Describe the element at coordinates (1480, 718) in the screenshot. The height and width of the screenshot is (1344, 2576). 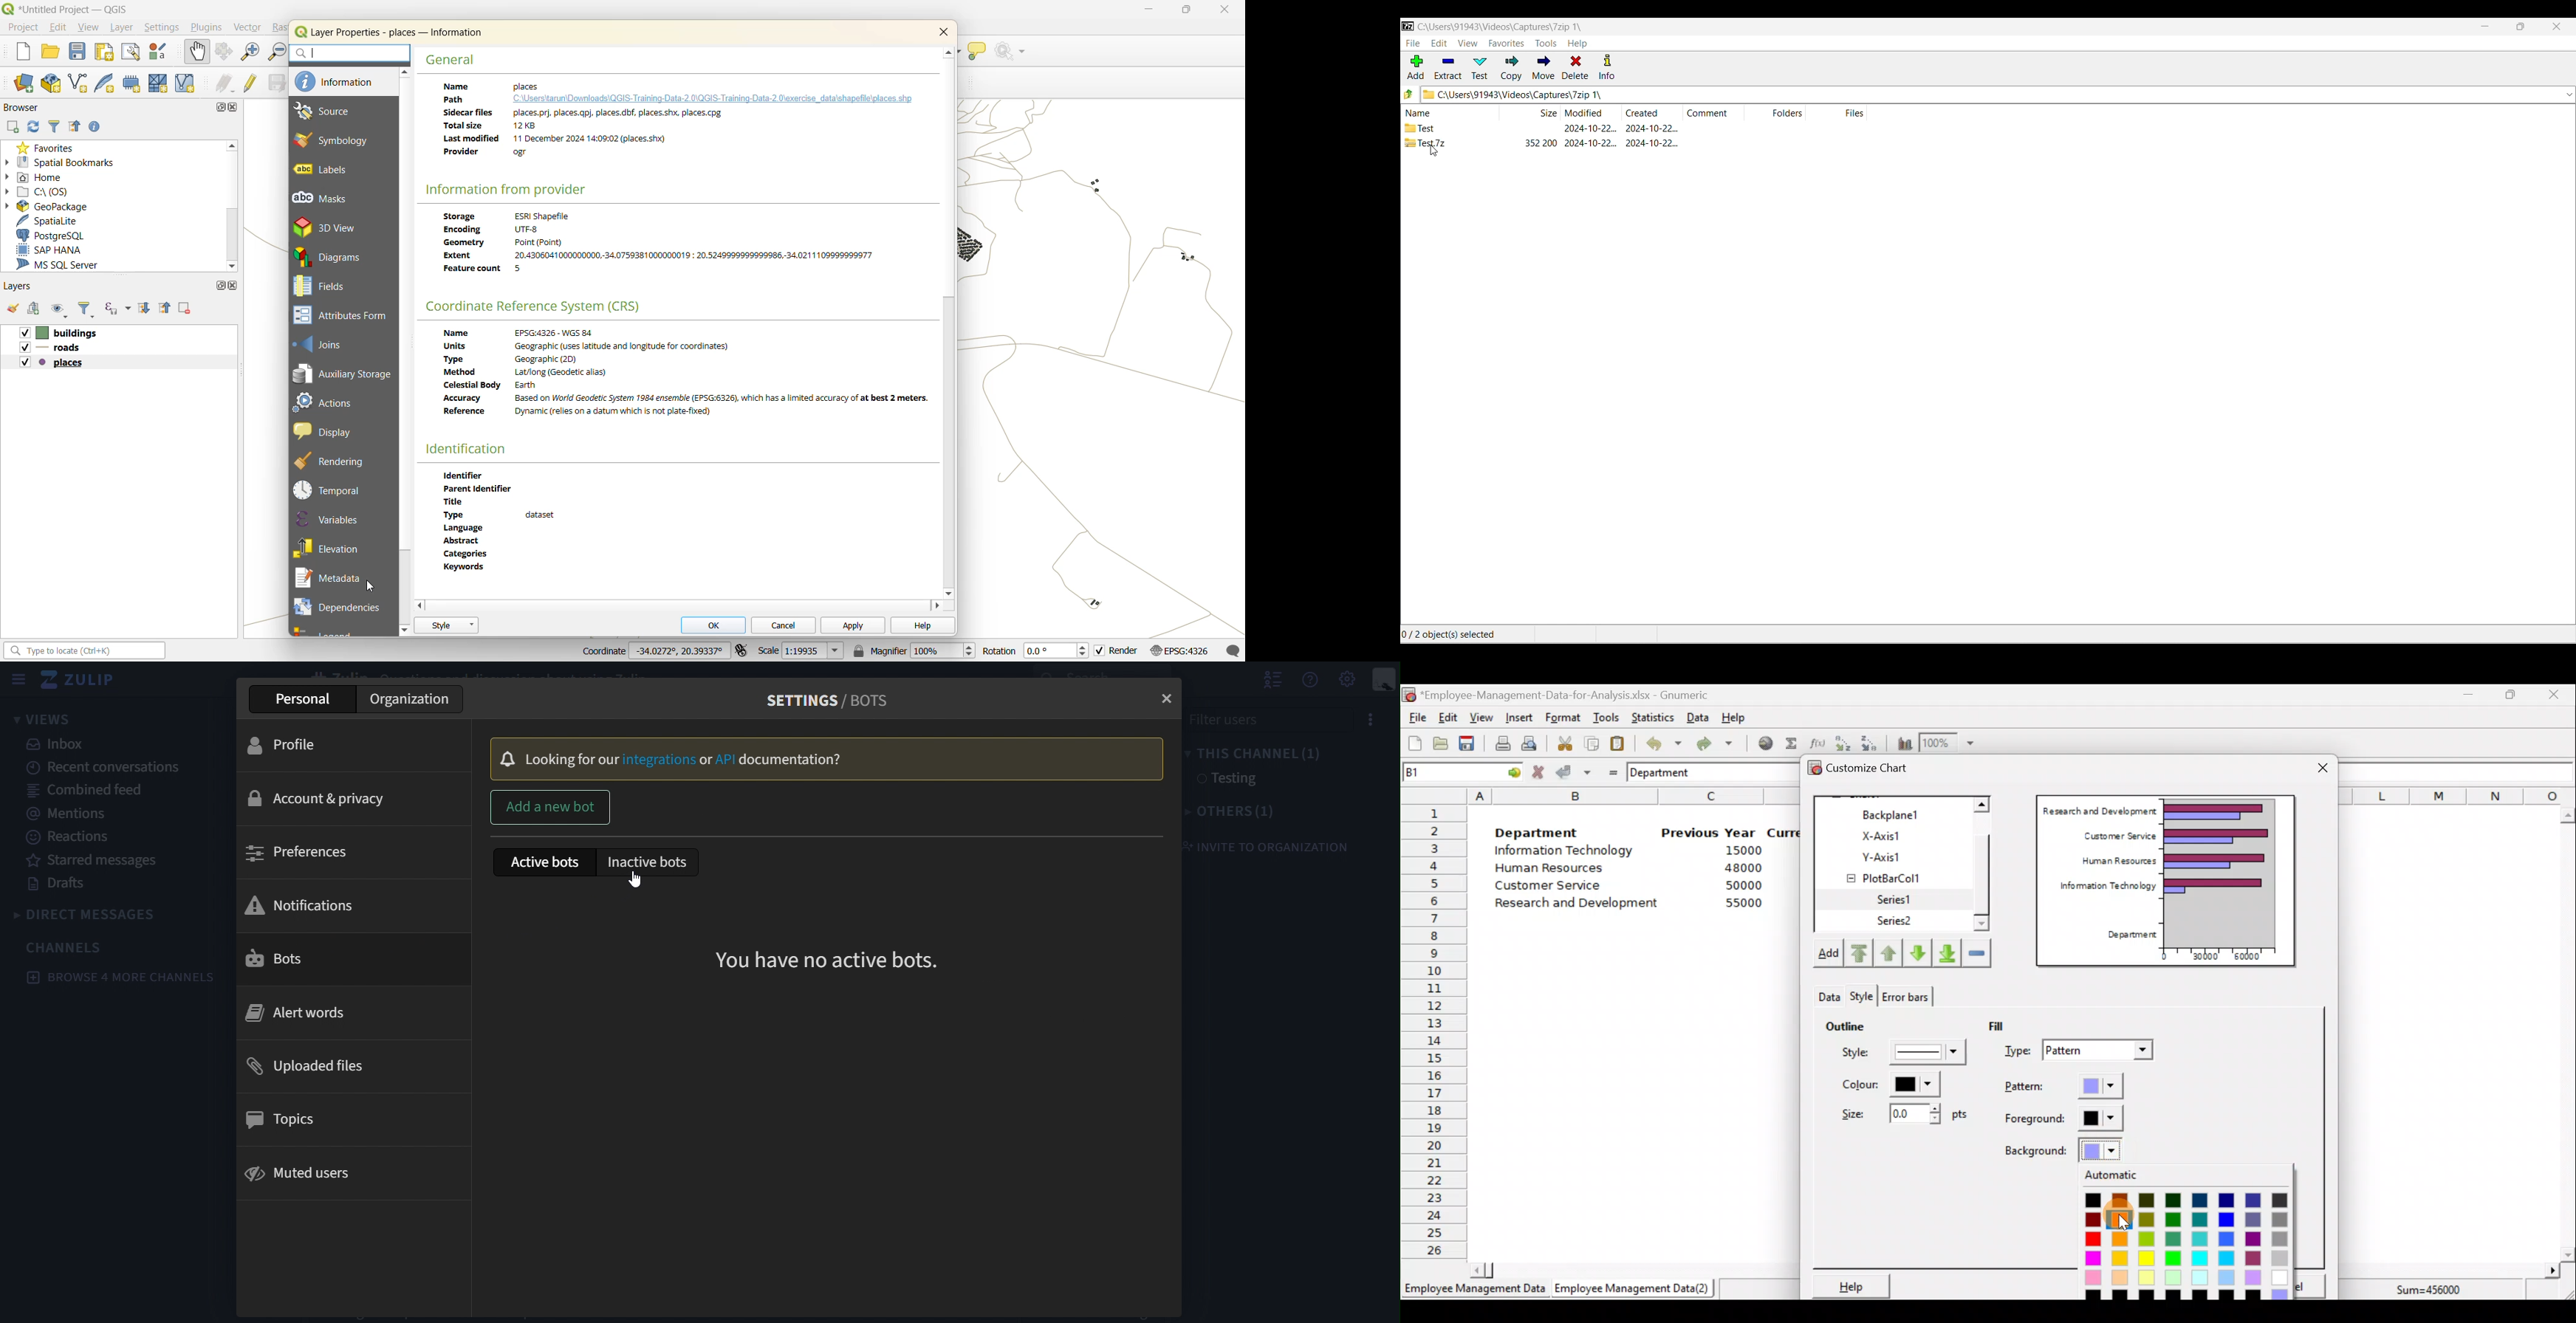
I see `View` at that location.